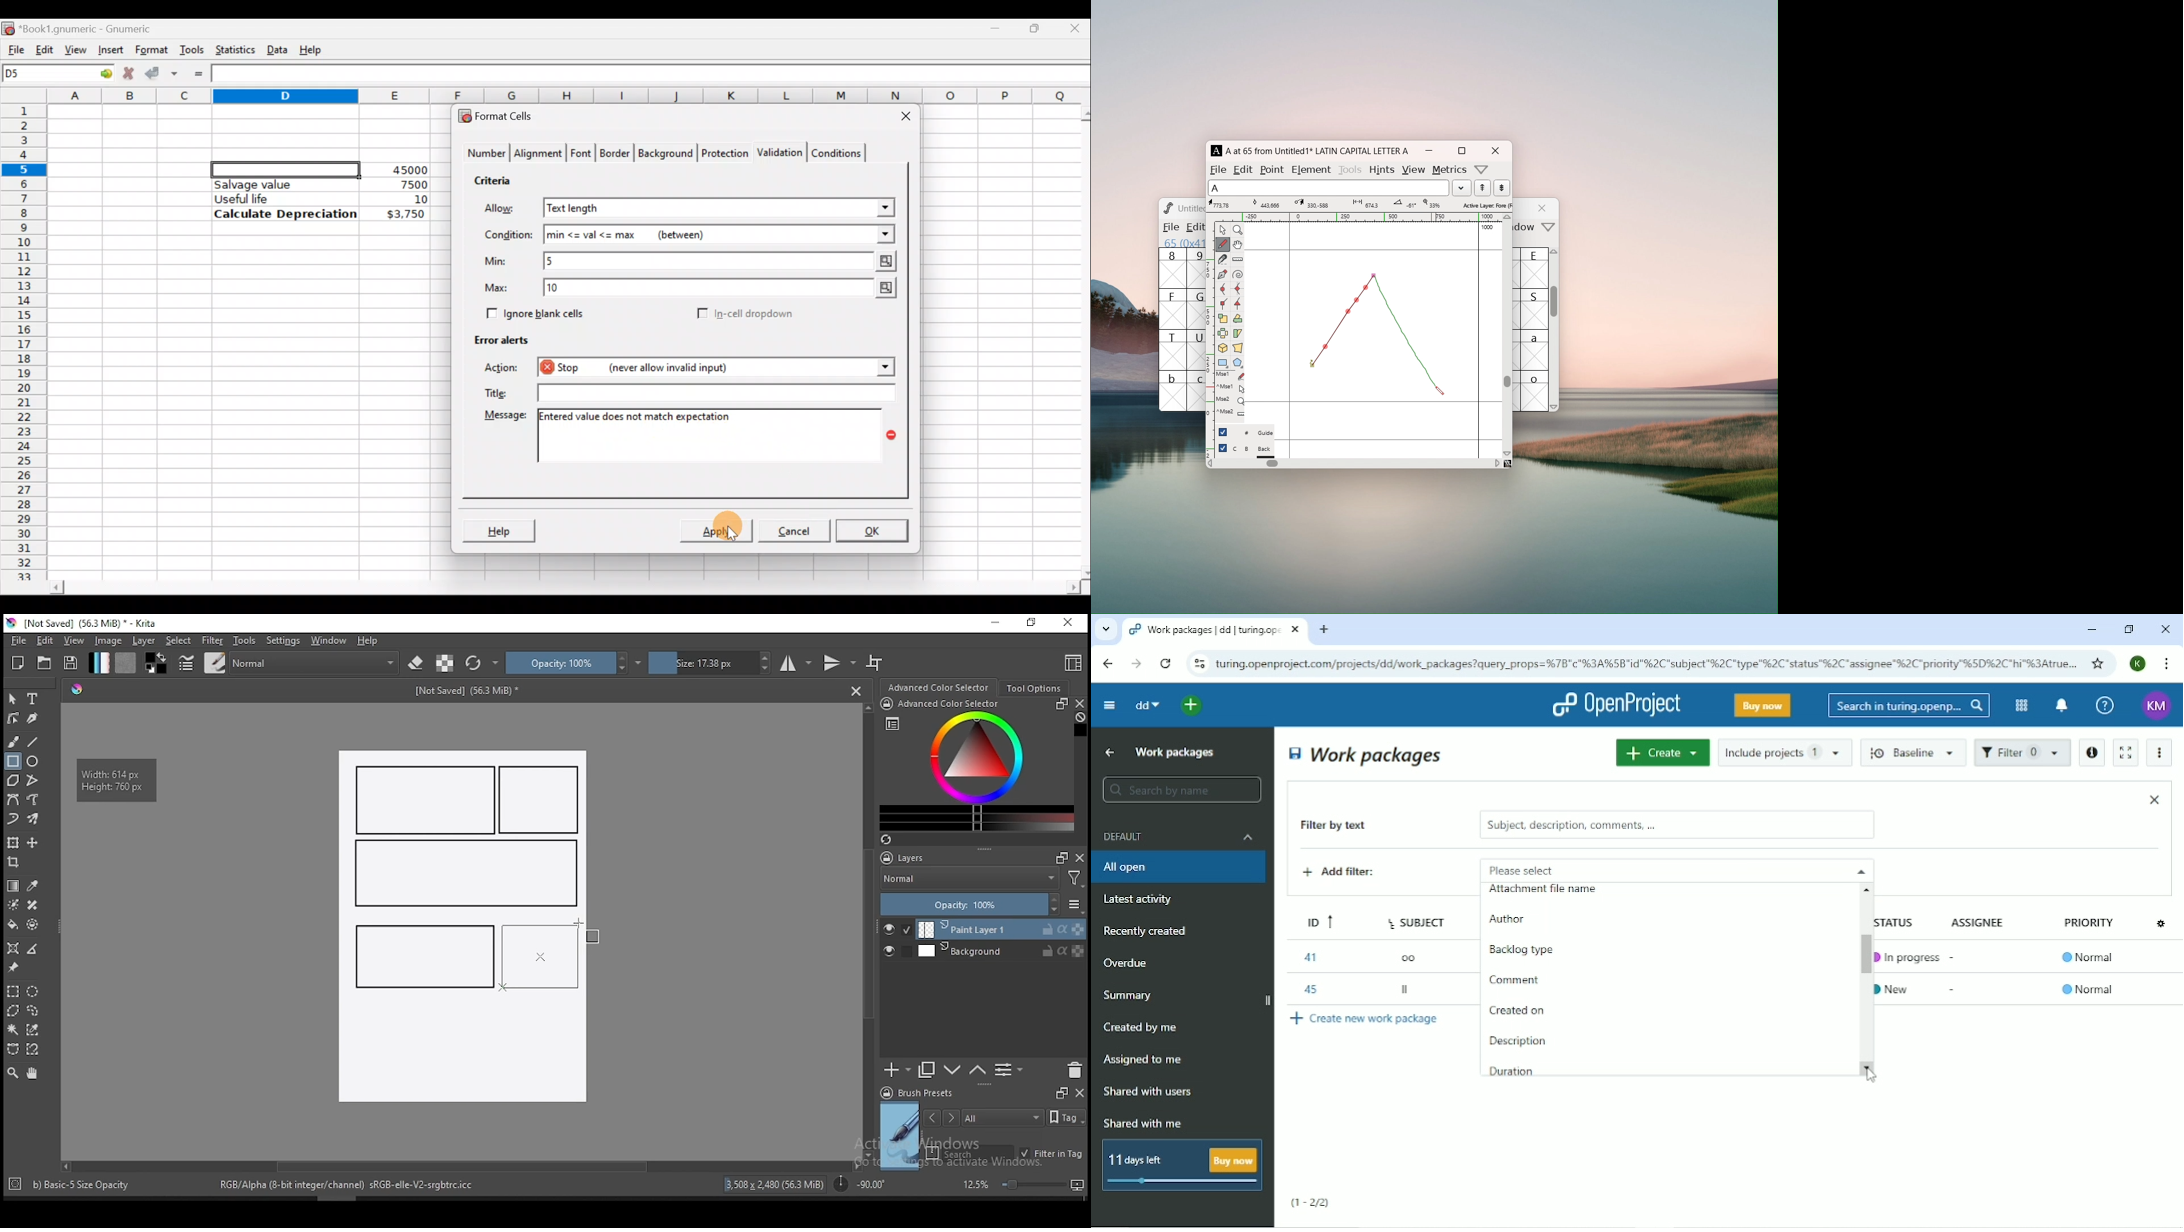  Describe the element at coordinates (1982, 921) in the screenshot. I see `Assignee` at that location.